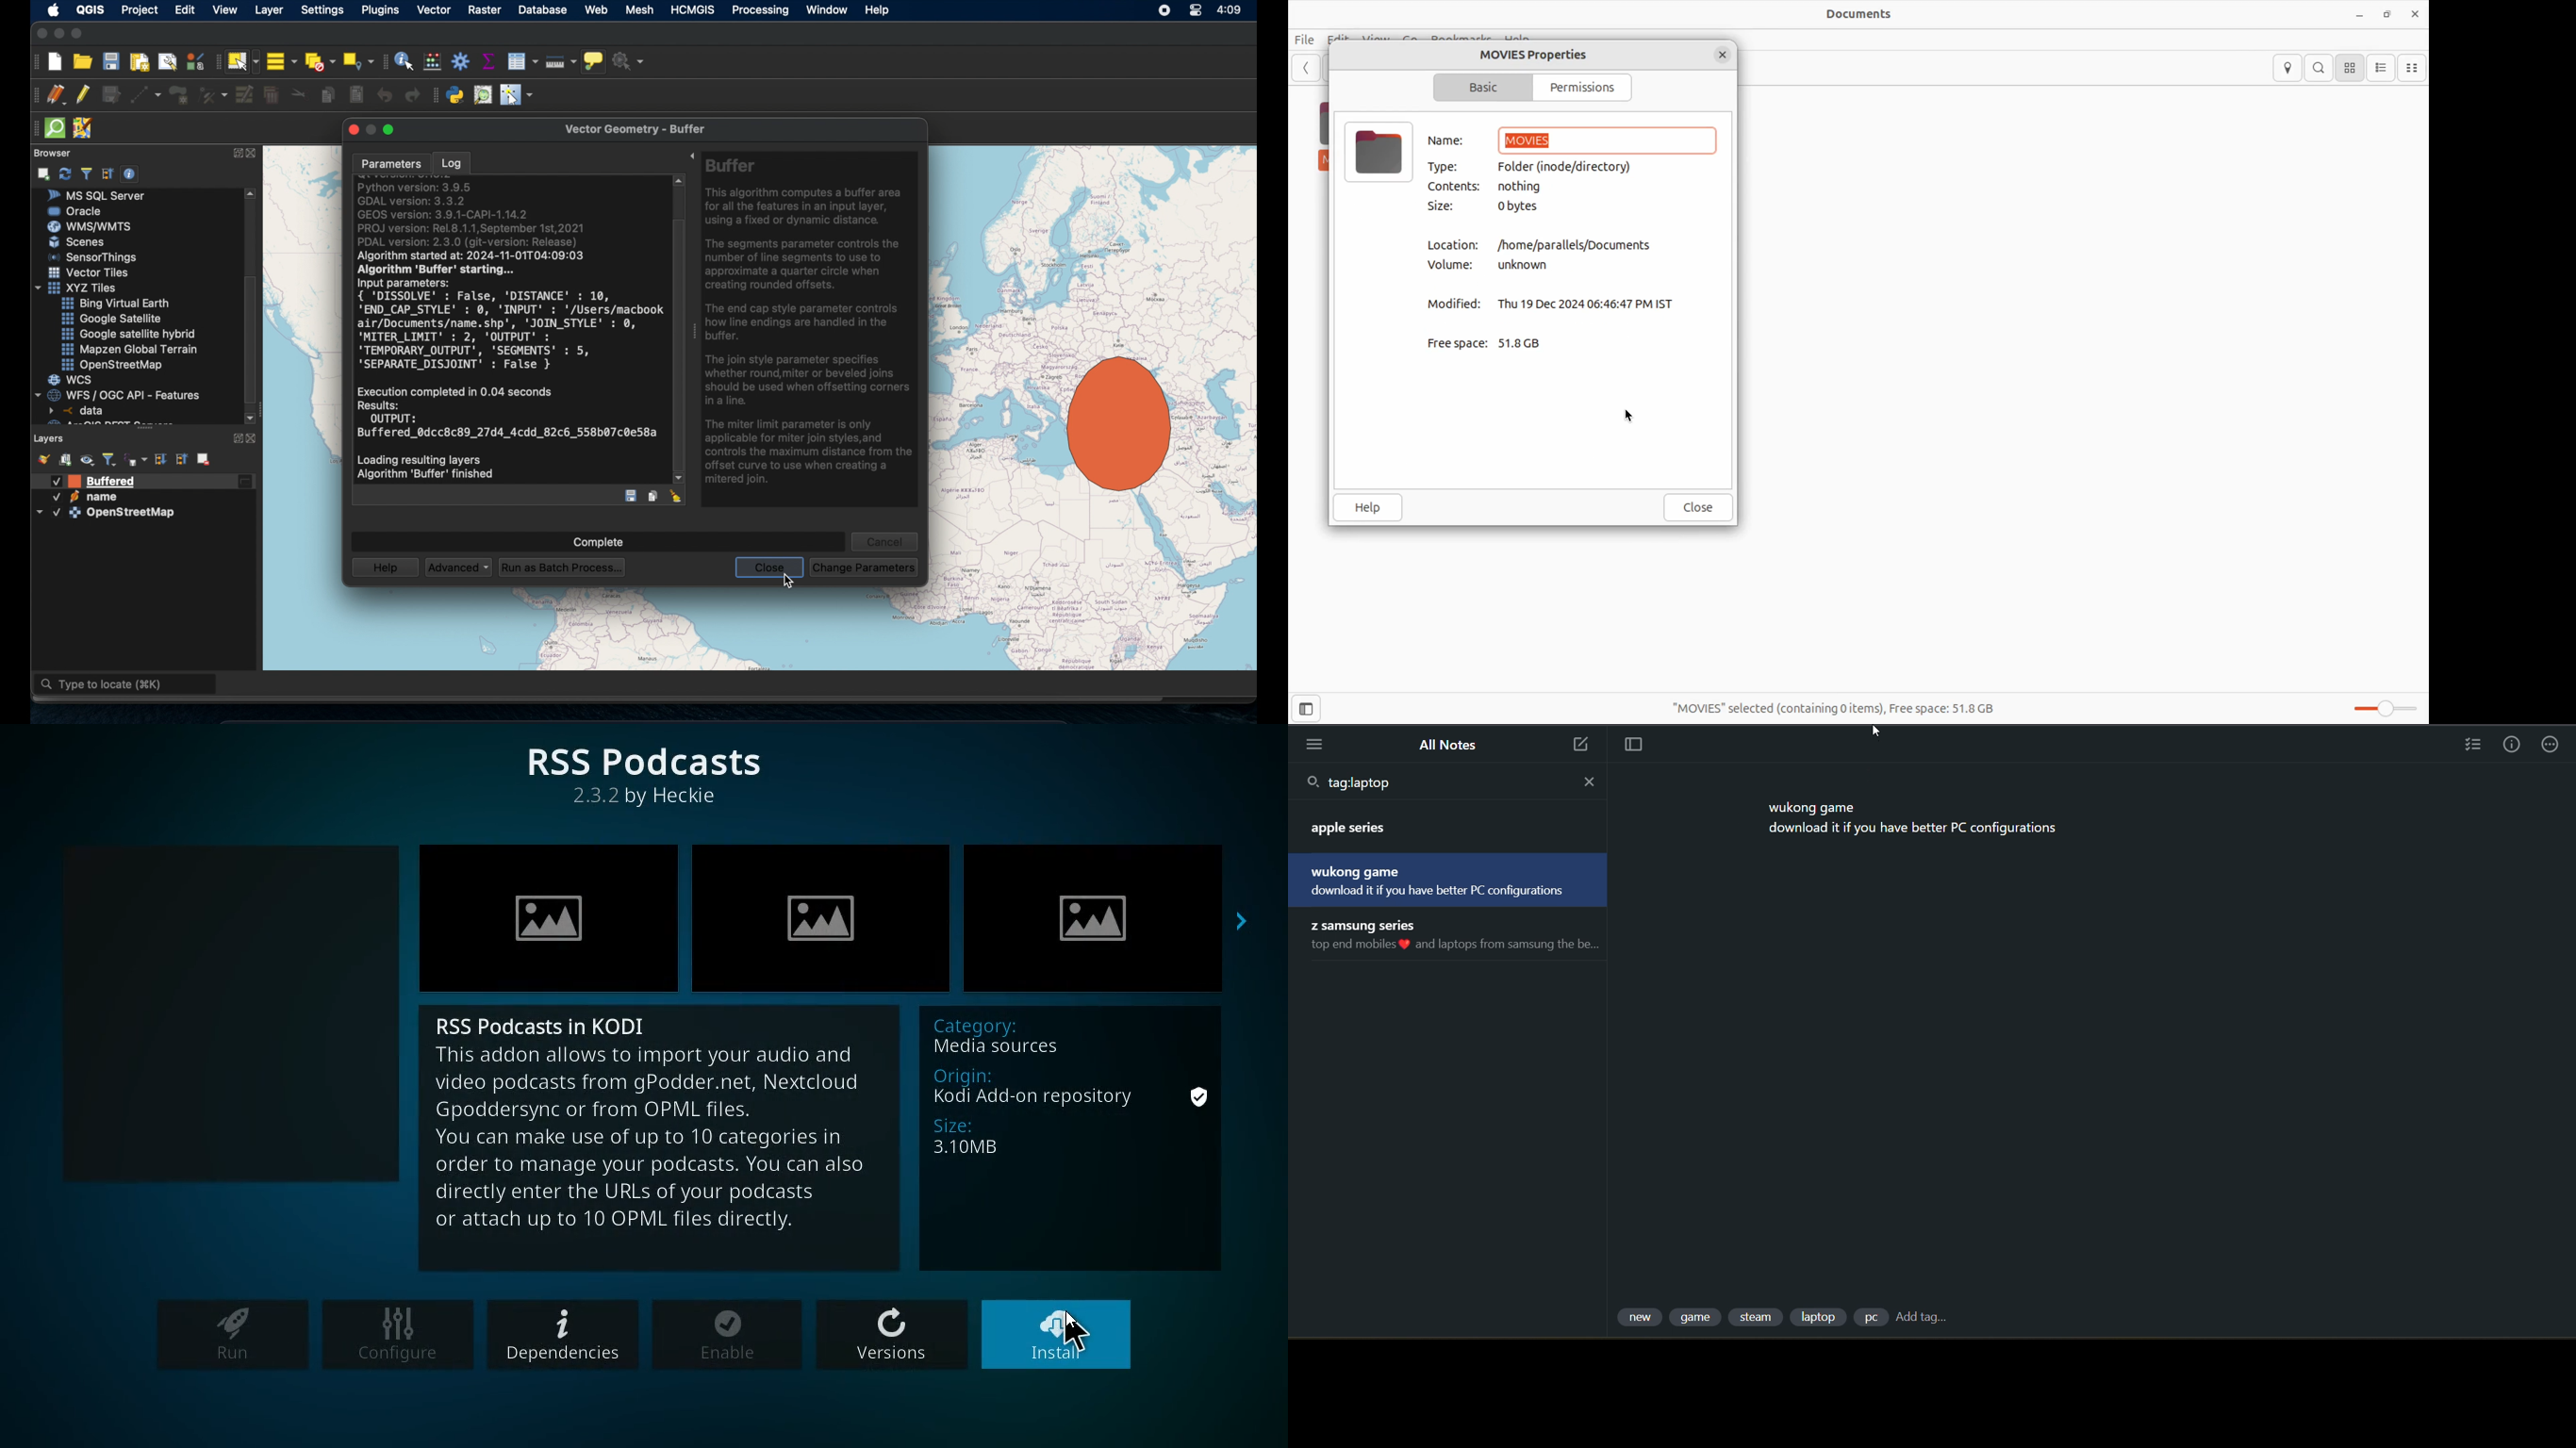 Image resolution: width=2576 pixels, height=1456 pixels. What do you see at coordinates (219, 1012) in the screenshot?
I see `logo` at bounding box center [219, 1012].